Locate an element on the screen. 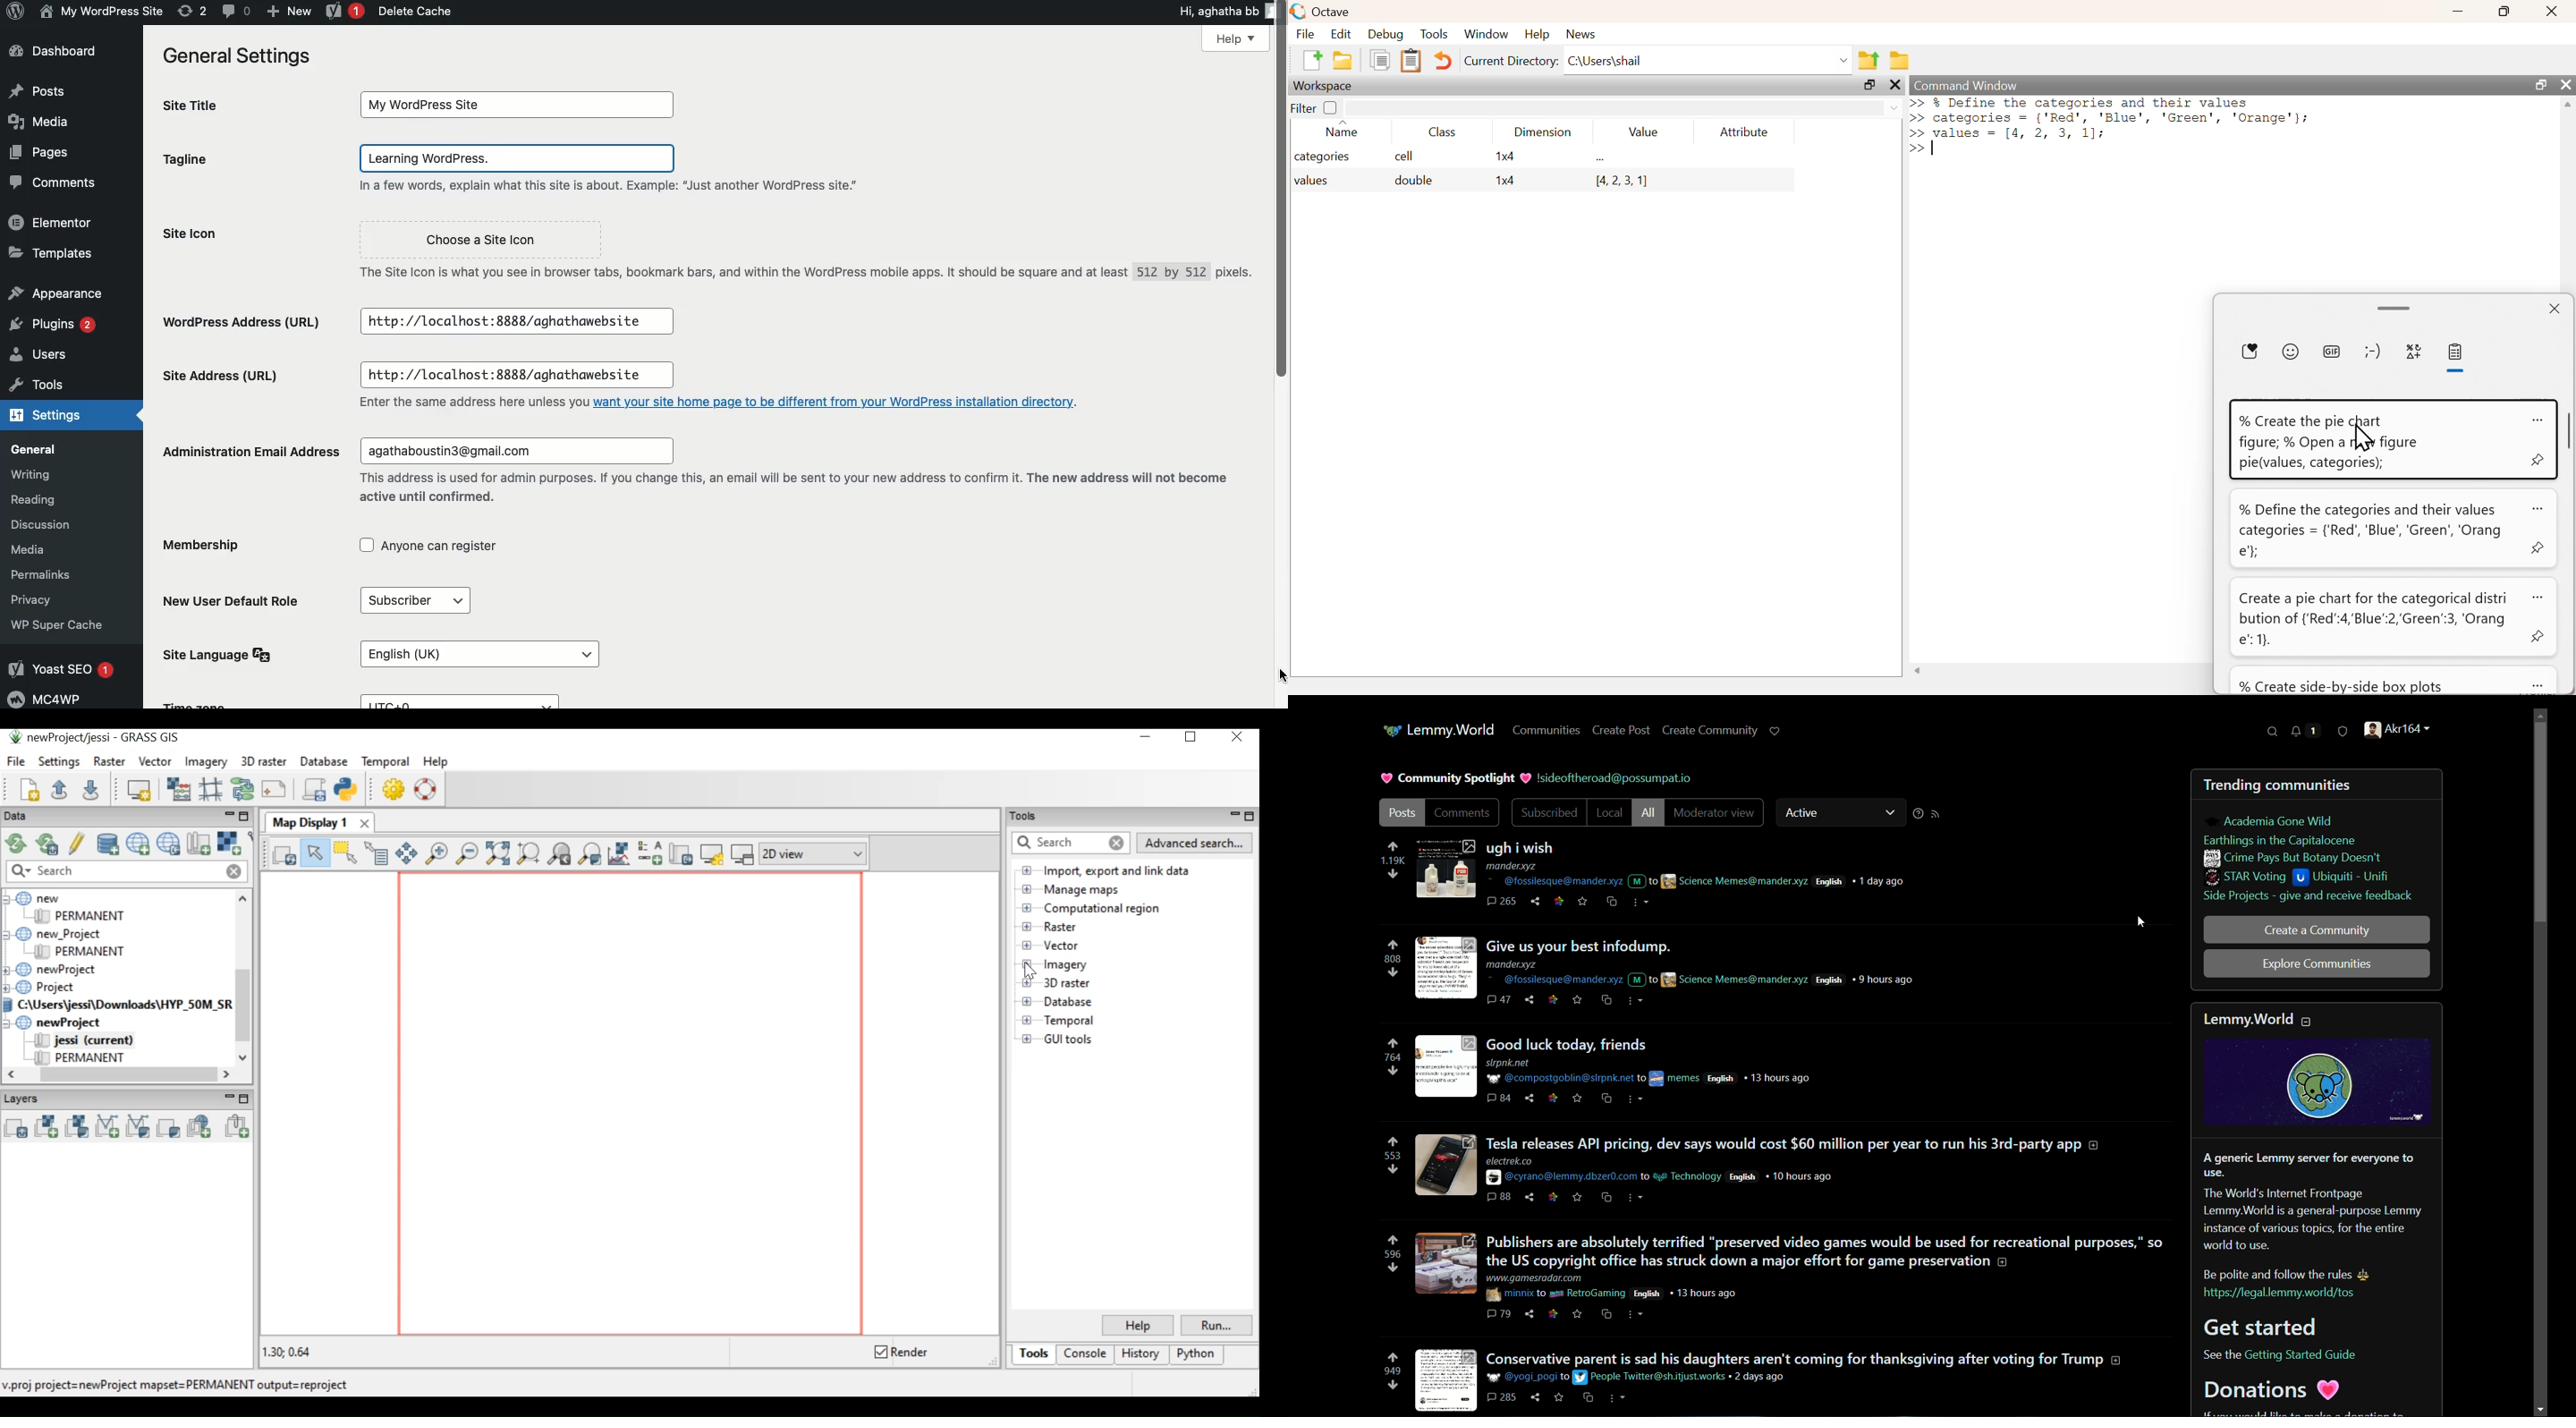 The image size is (2576, 1428). Name is located at coordinates (1341, 129).